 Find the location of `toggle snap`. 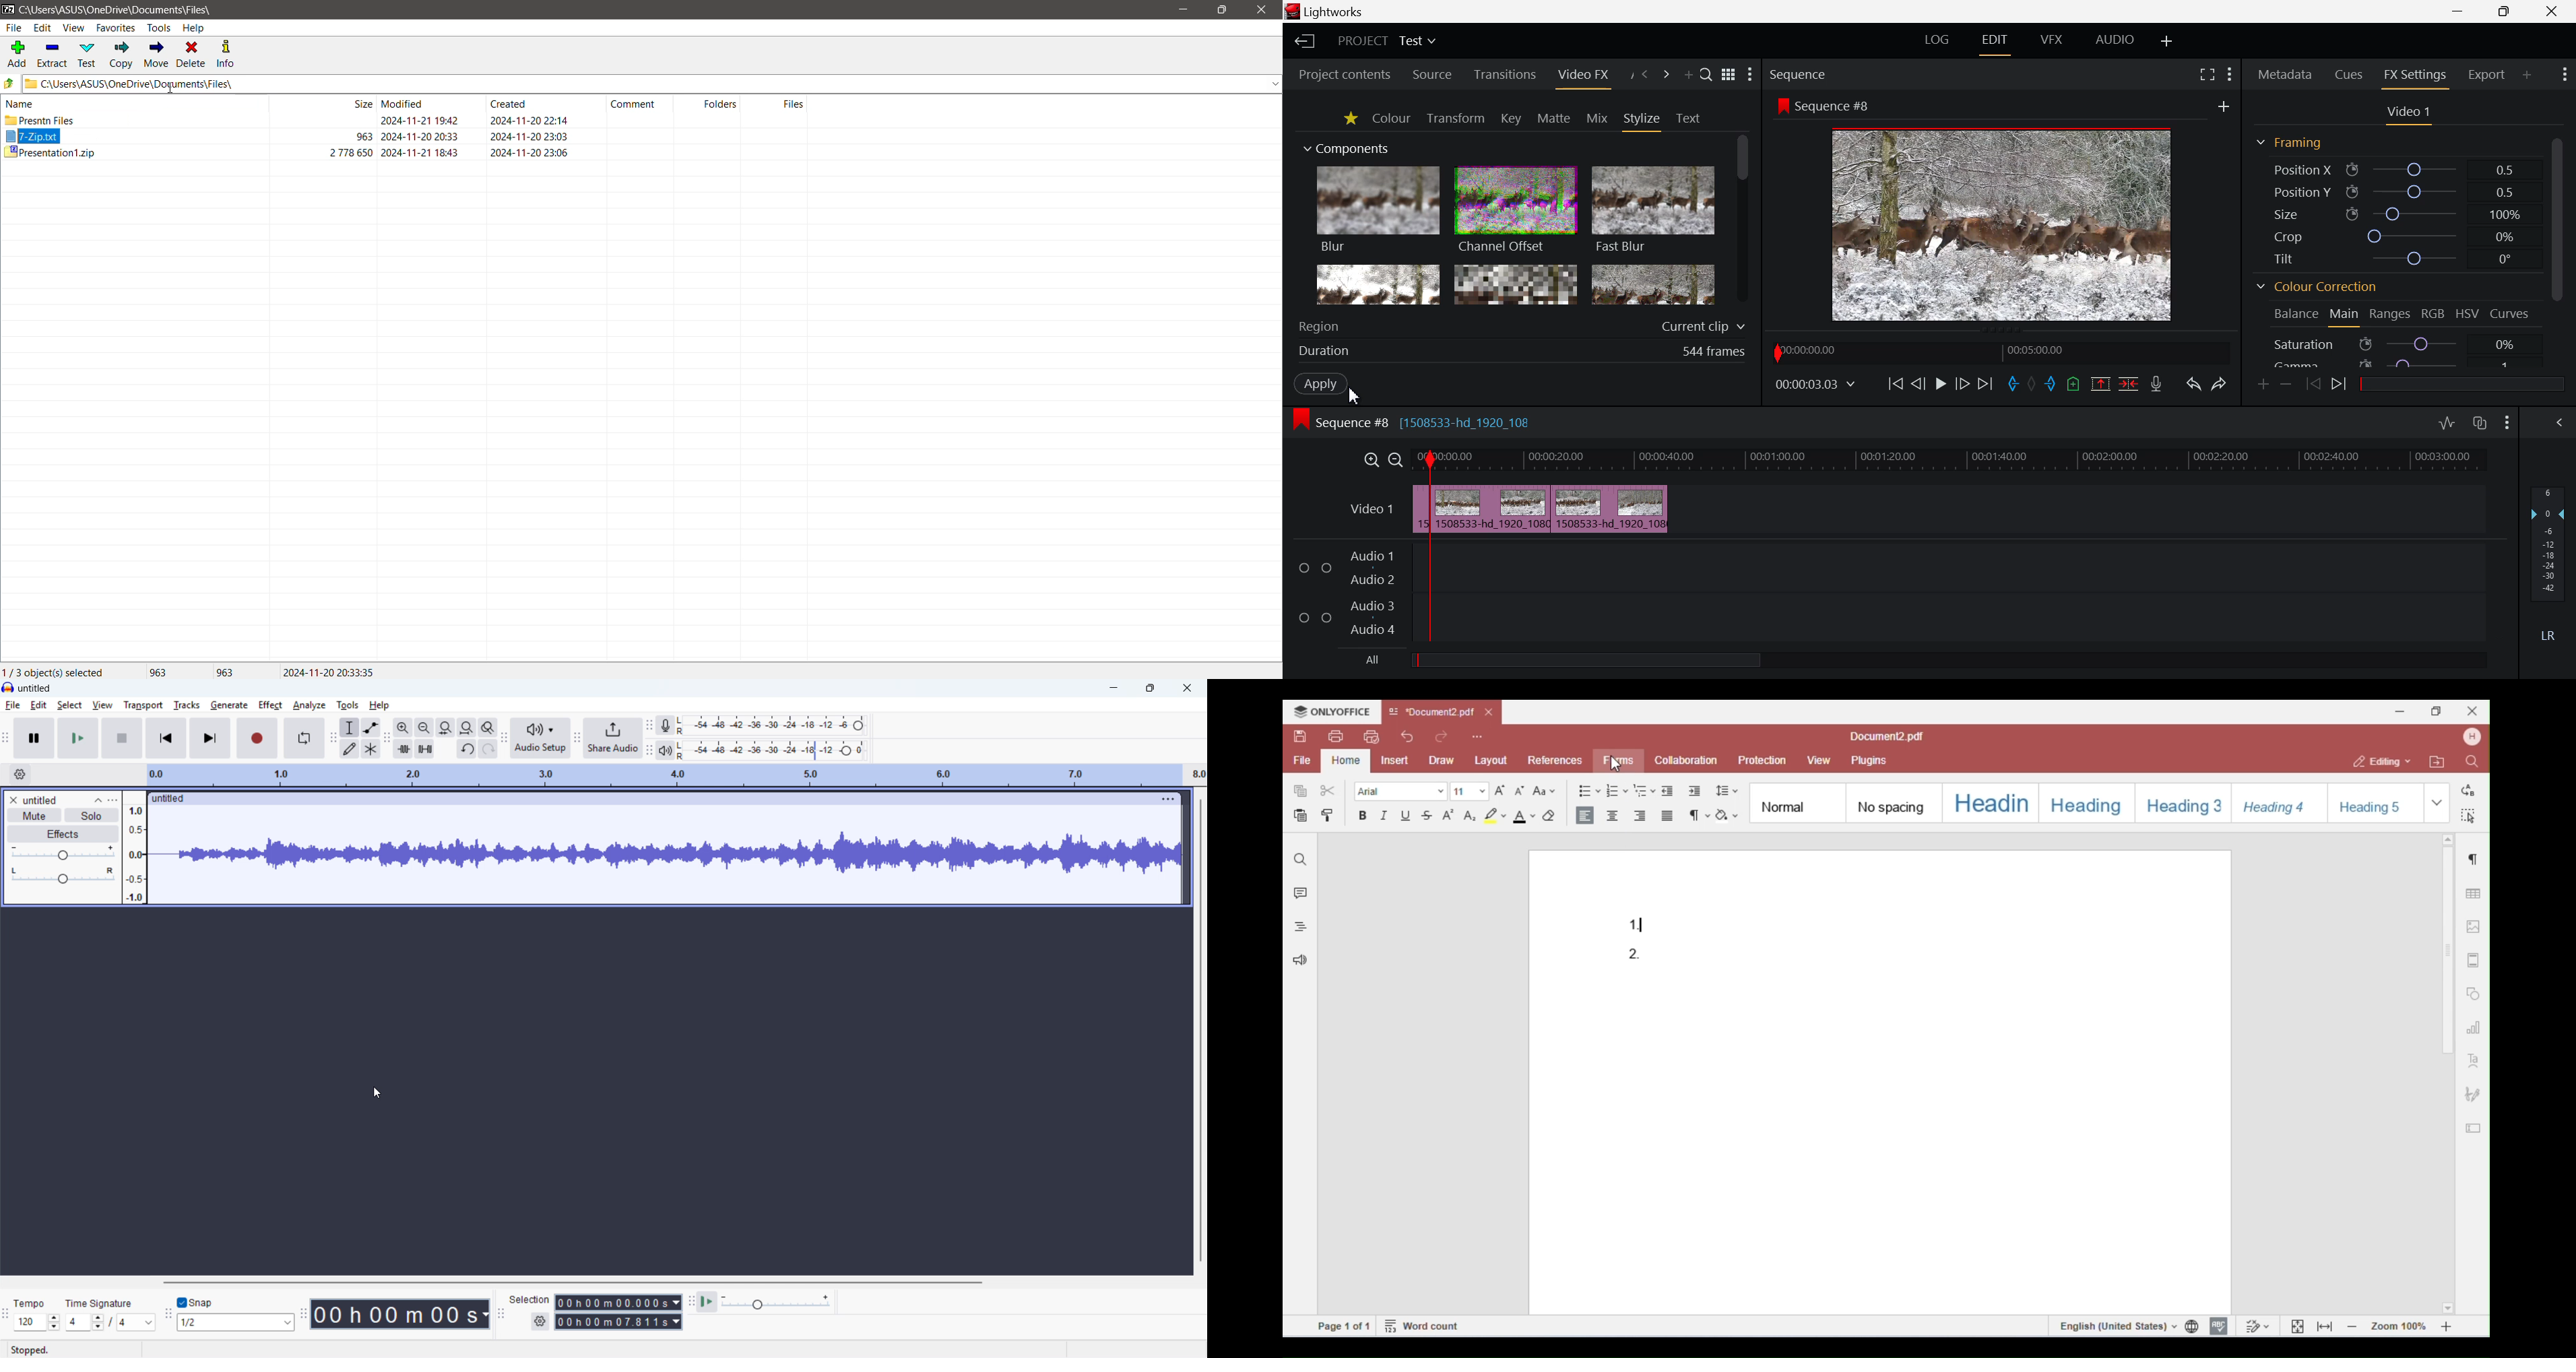

toggle snap is located at coordinates (196, 1302).